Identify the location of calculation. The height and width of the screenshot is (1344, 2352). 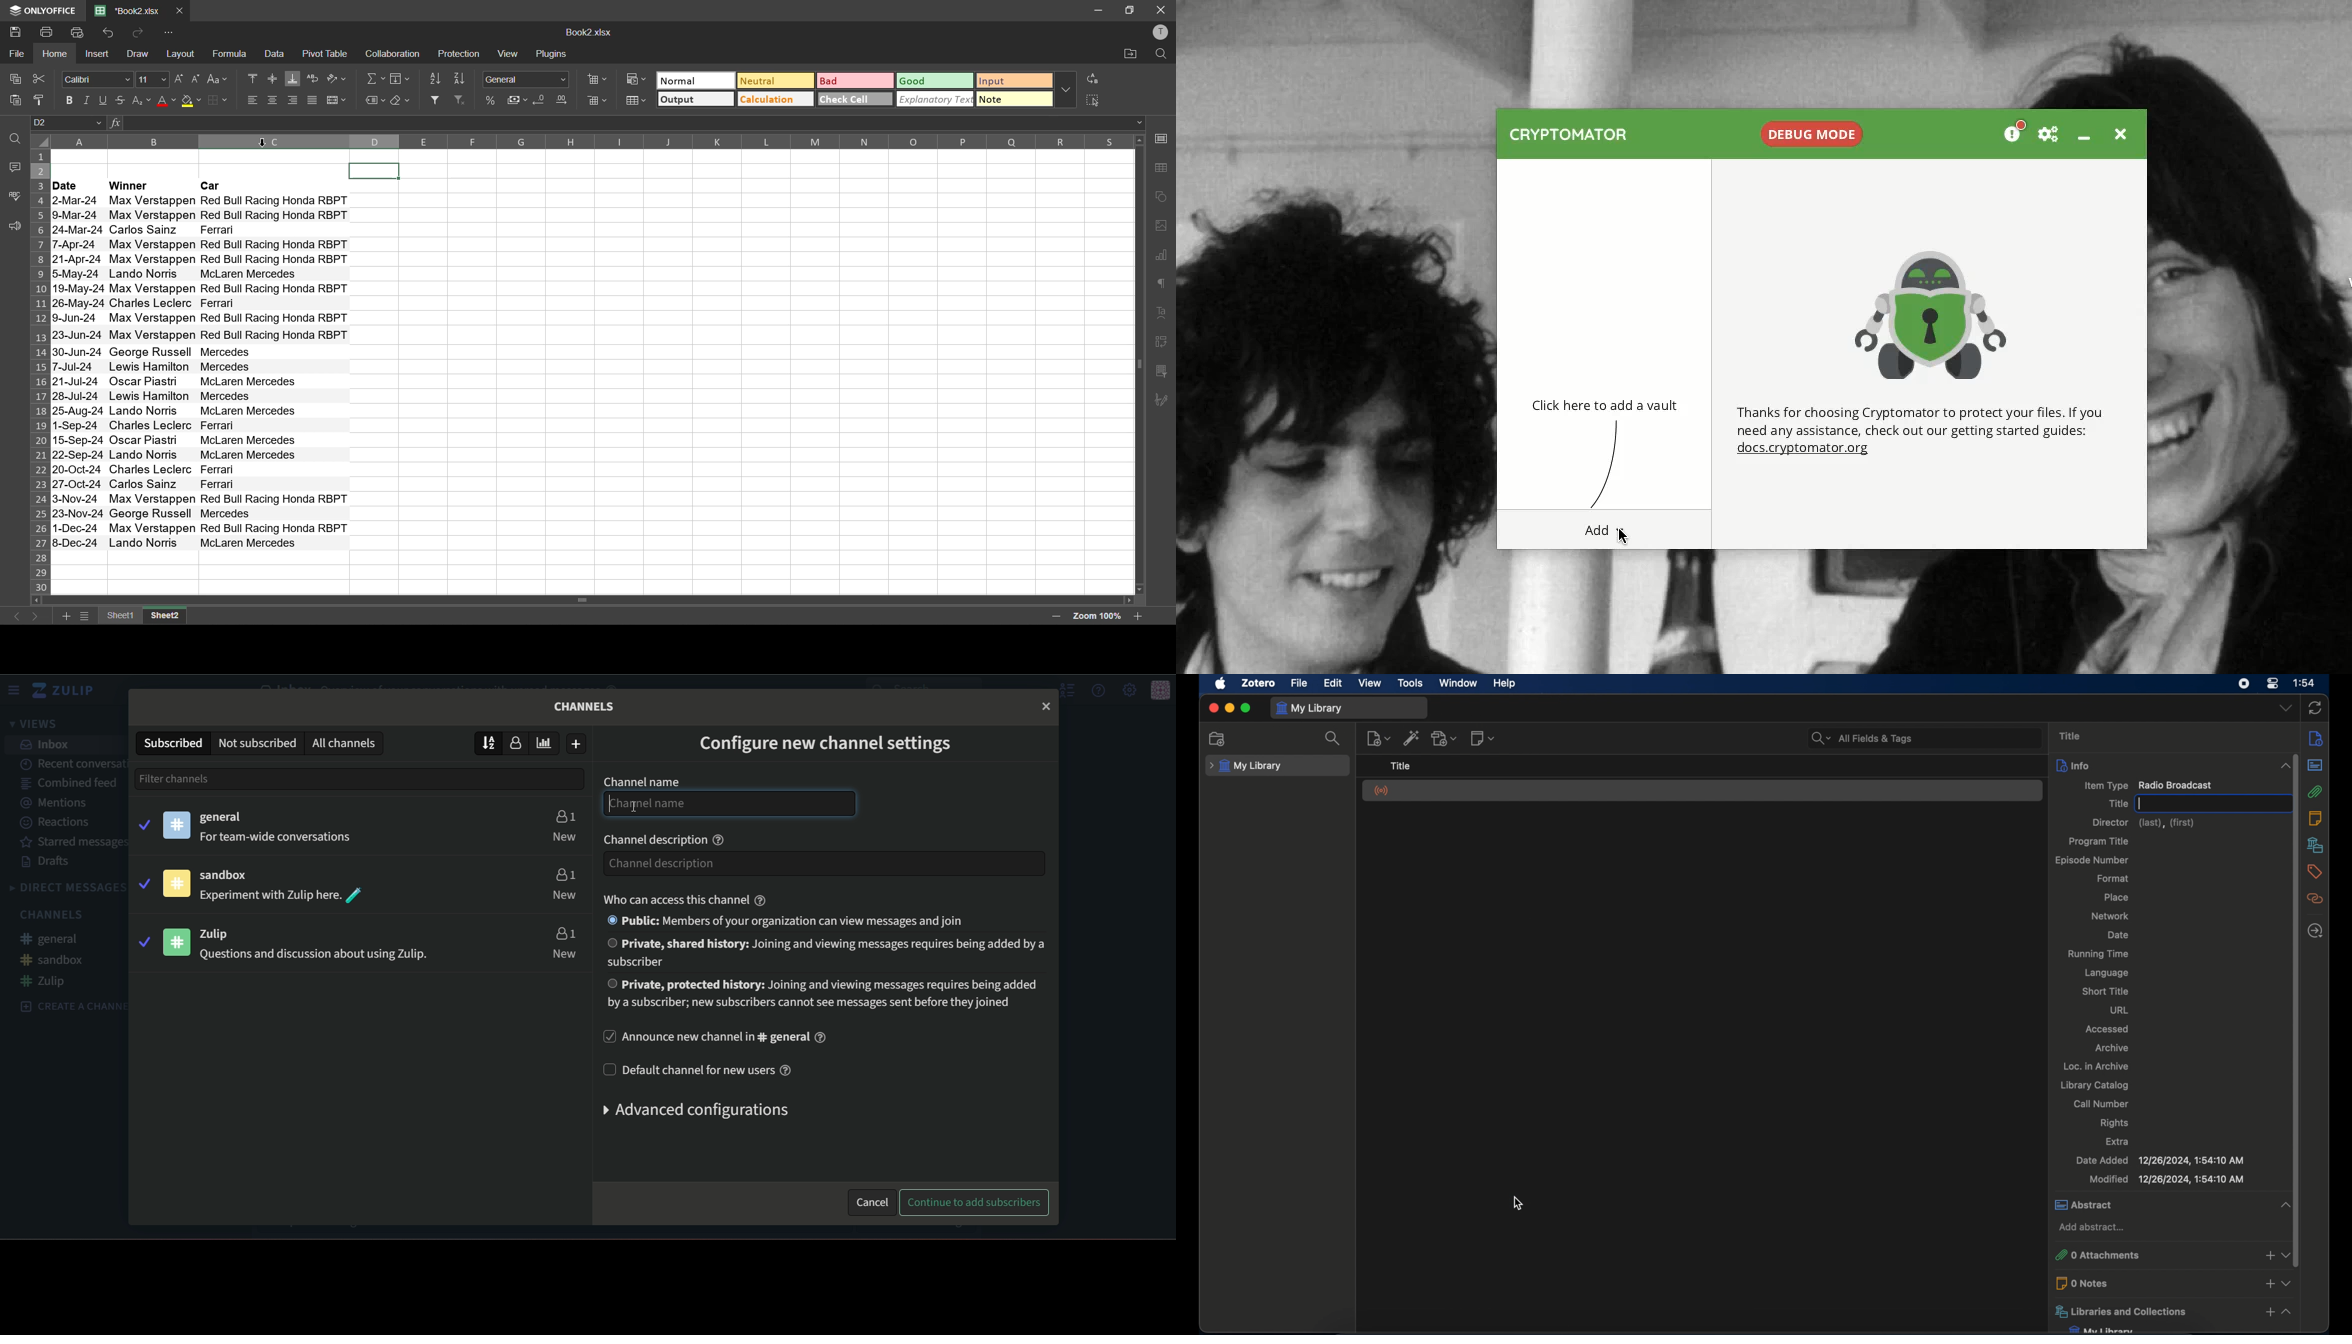
(774, 100).